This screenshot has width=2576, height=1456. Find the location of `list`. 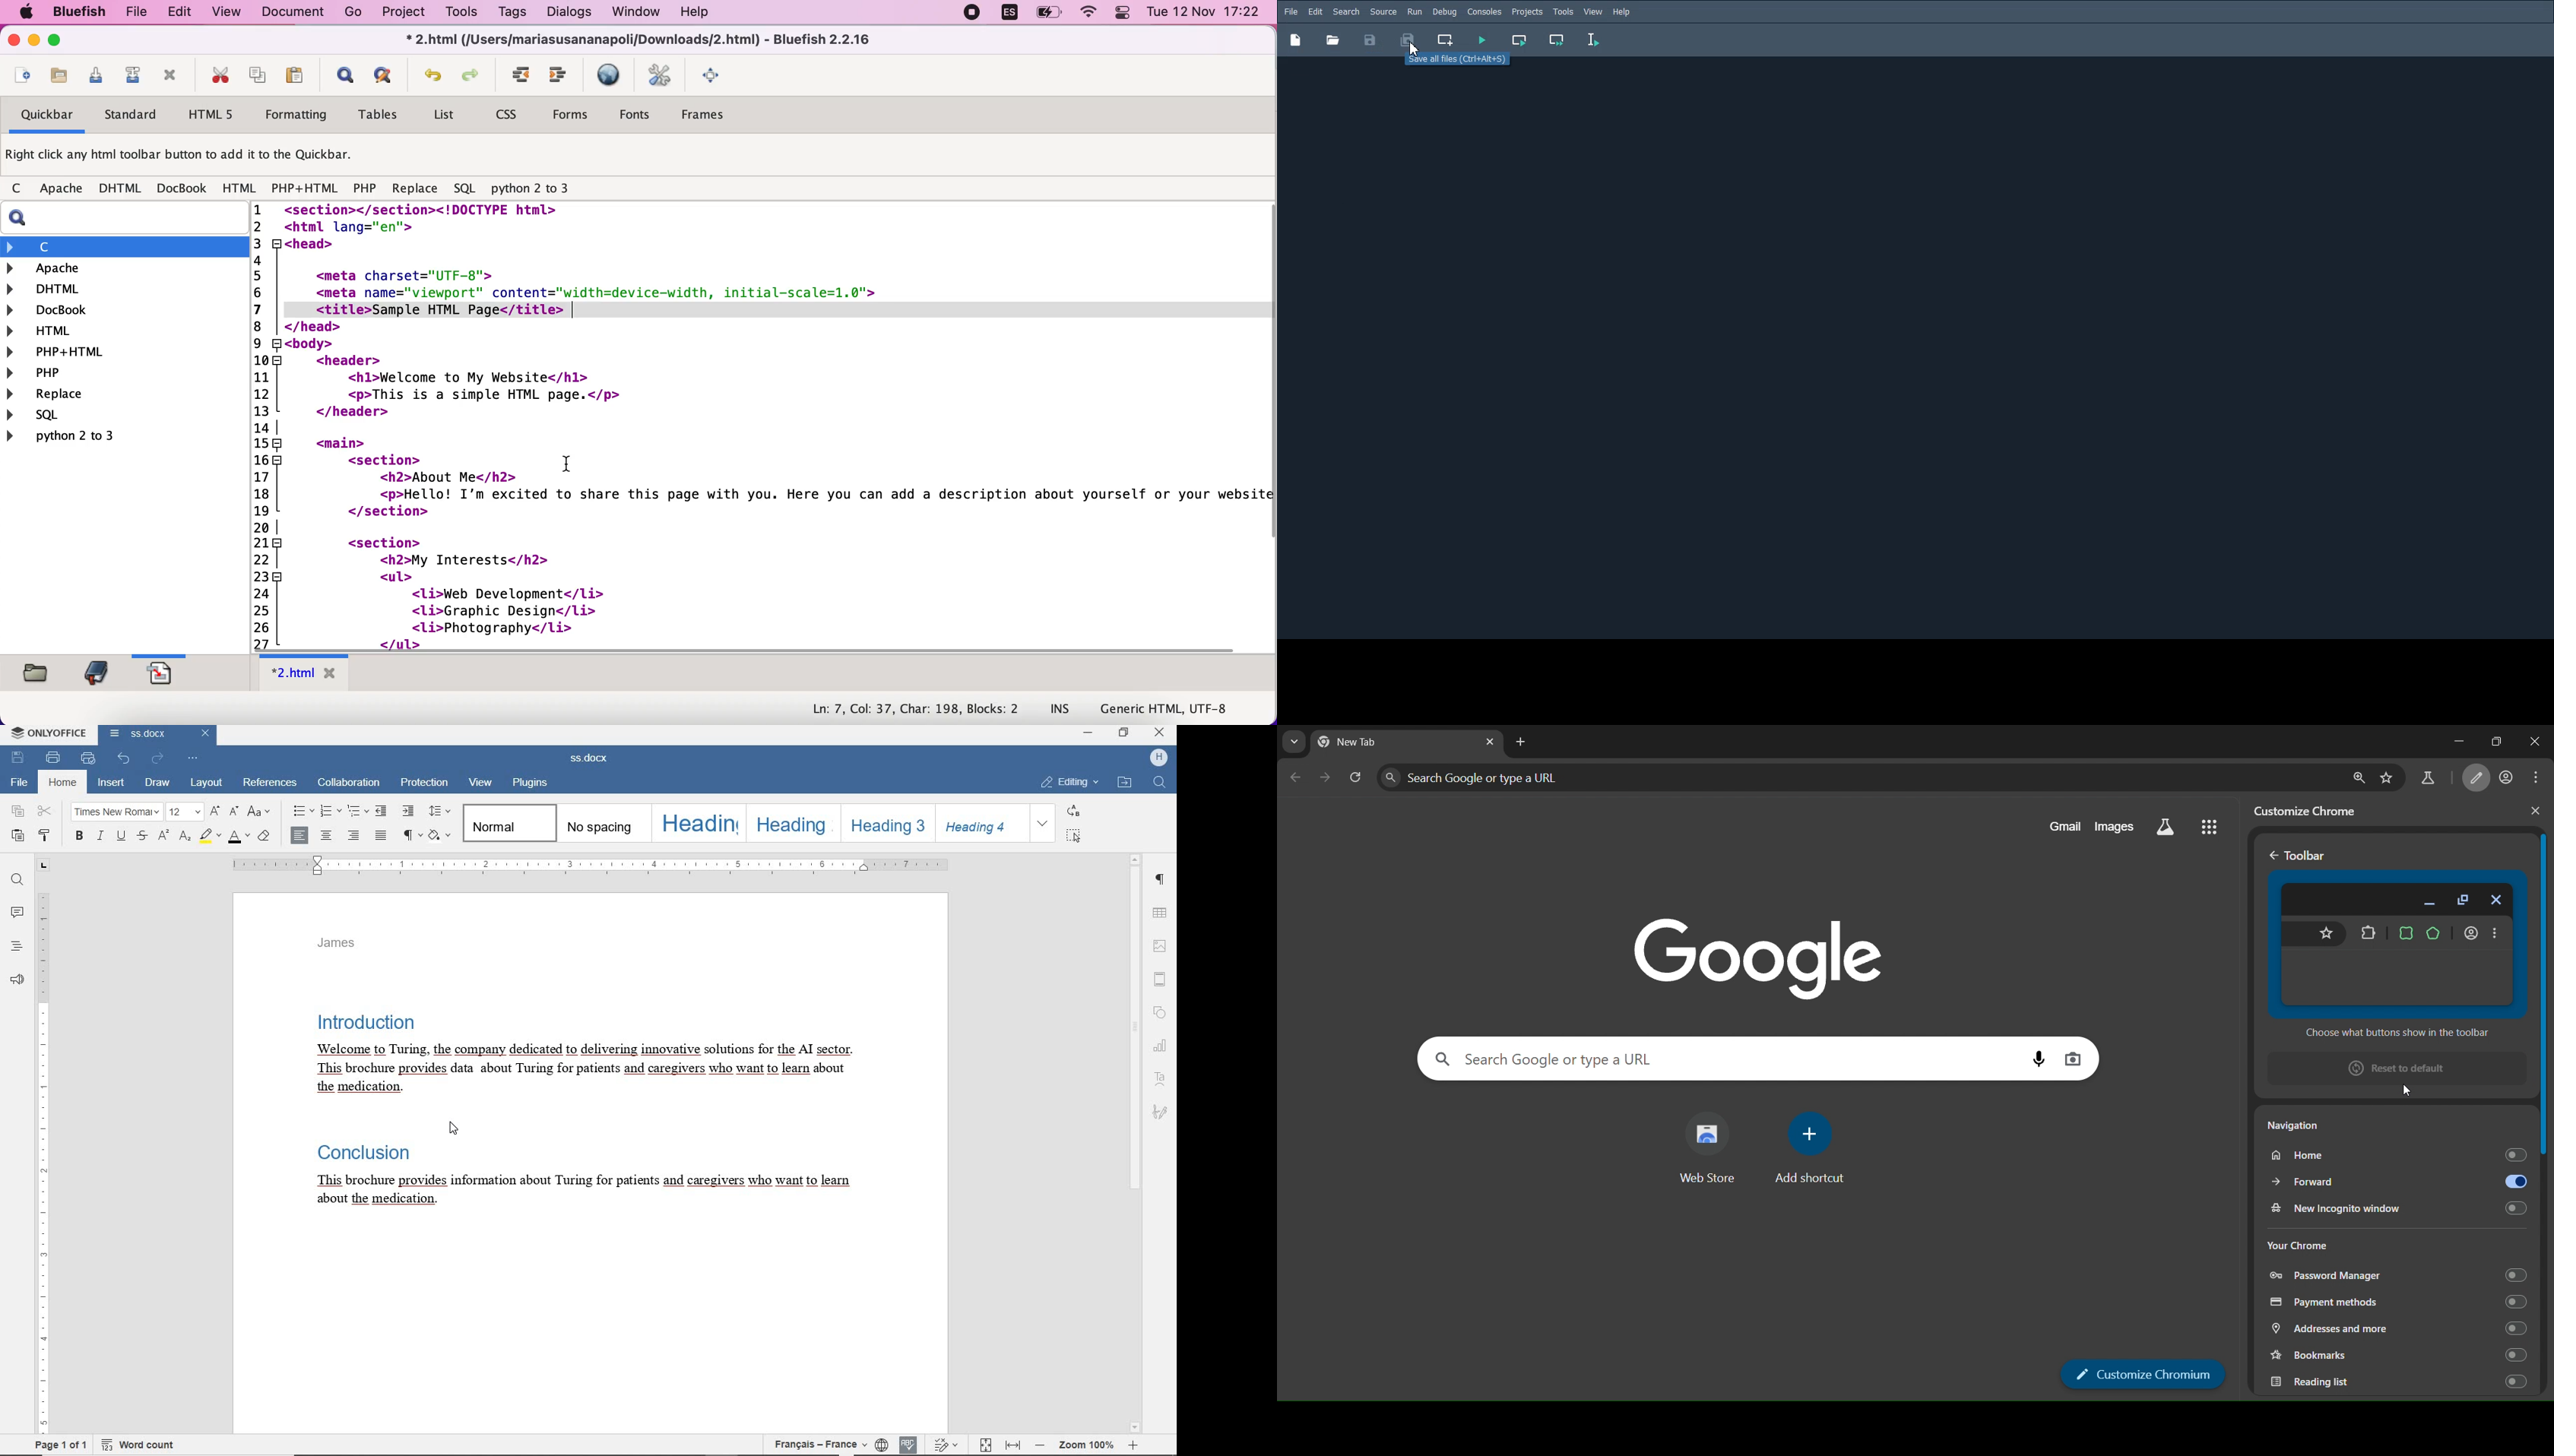

list is located at coordinates (446, 116).